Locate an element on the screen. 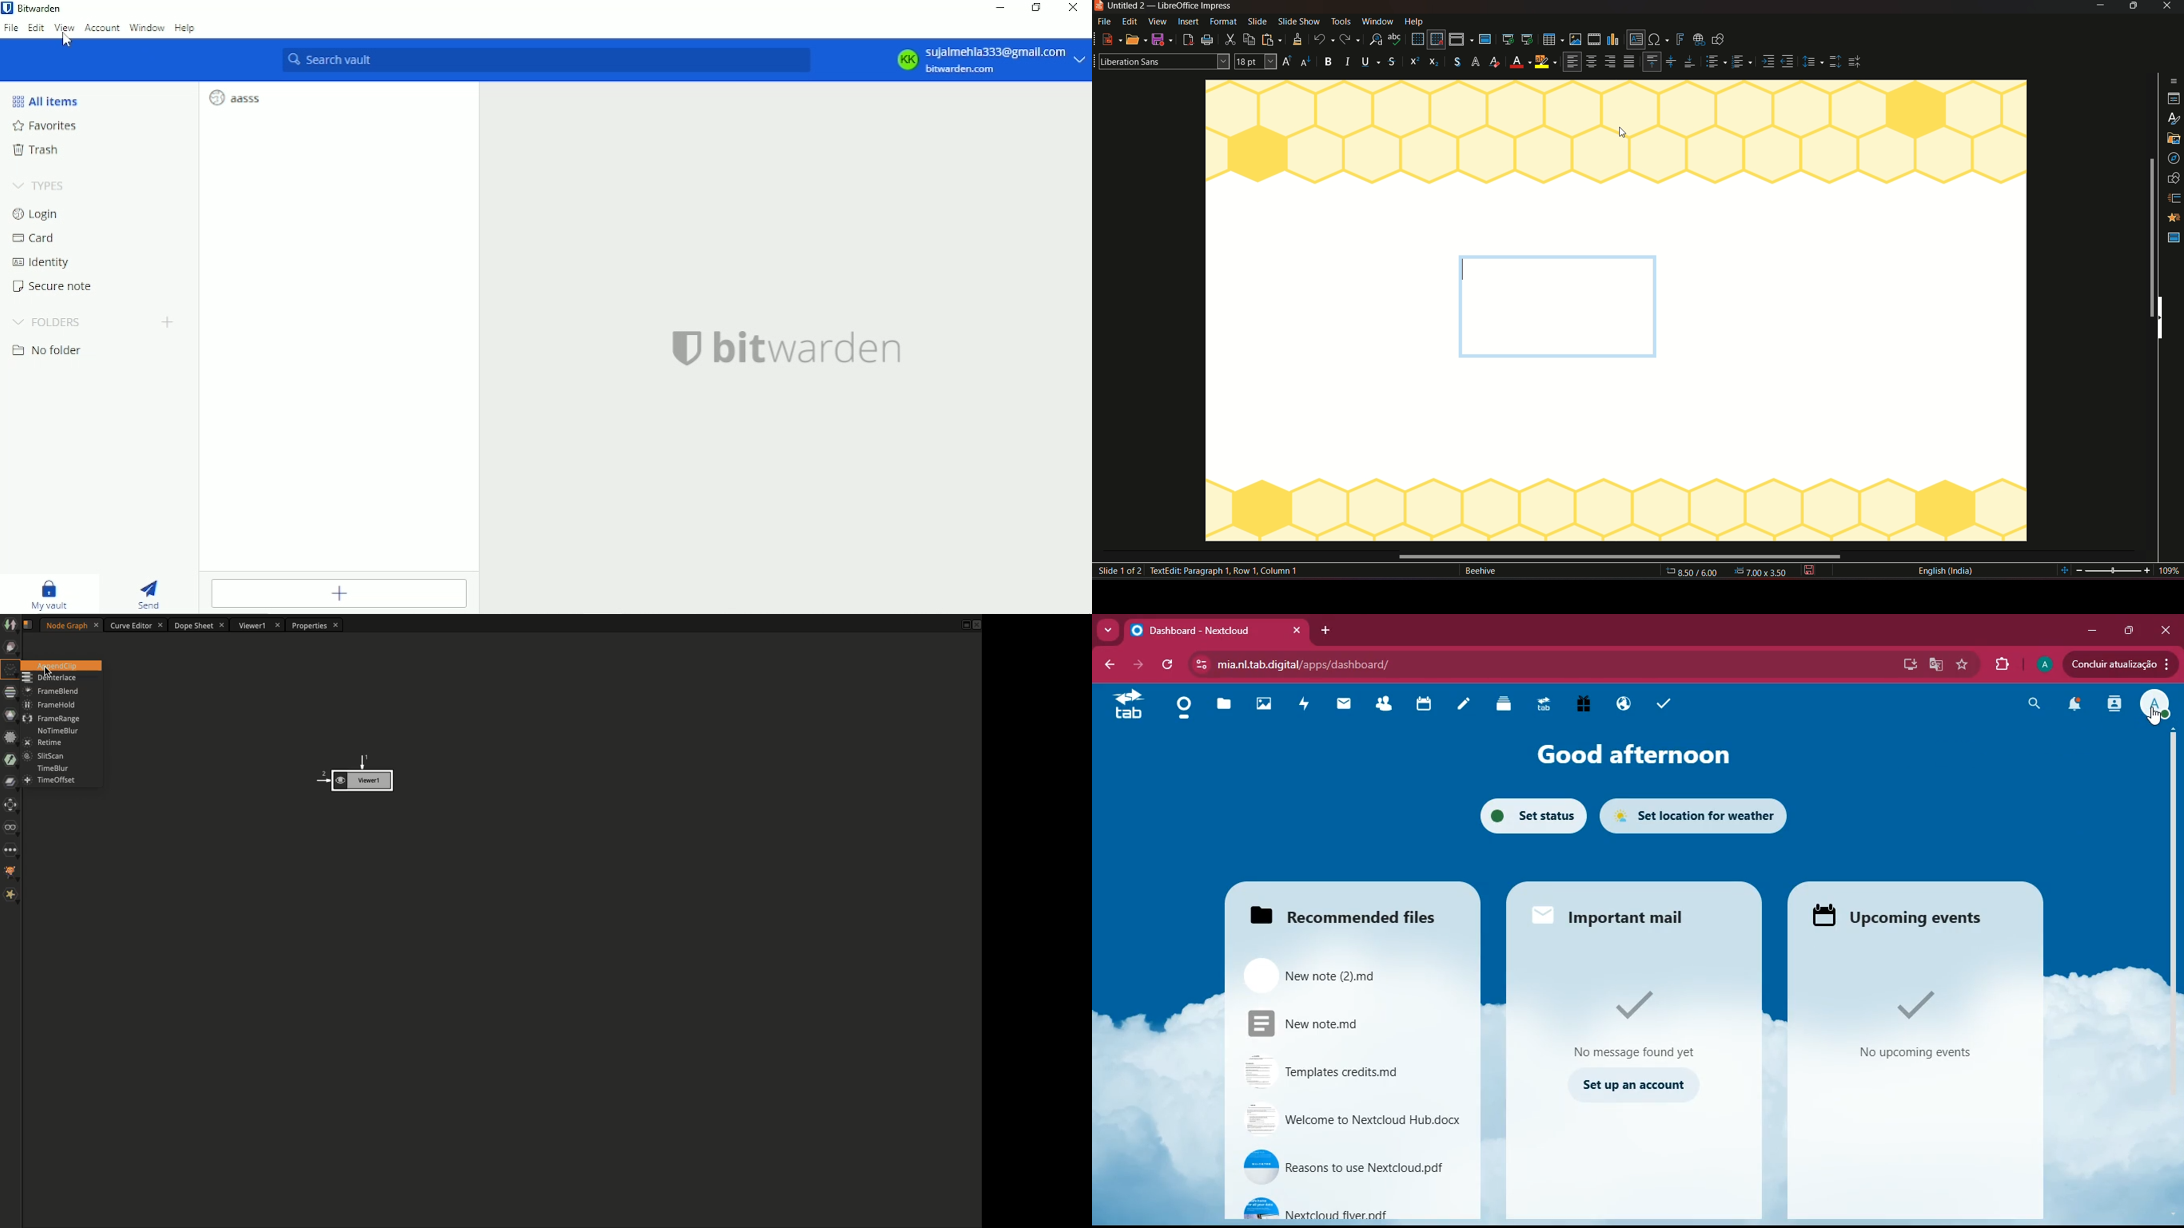  language is located at coordinates (1945, 572).